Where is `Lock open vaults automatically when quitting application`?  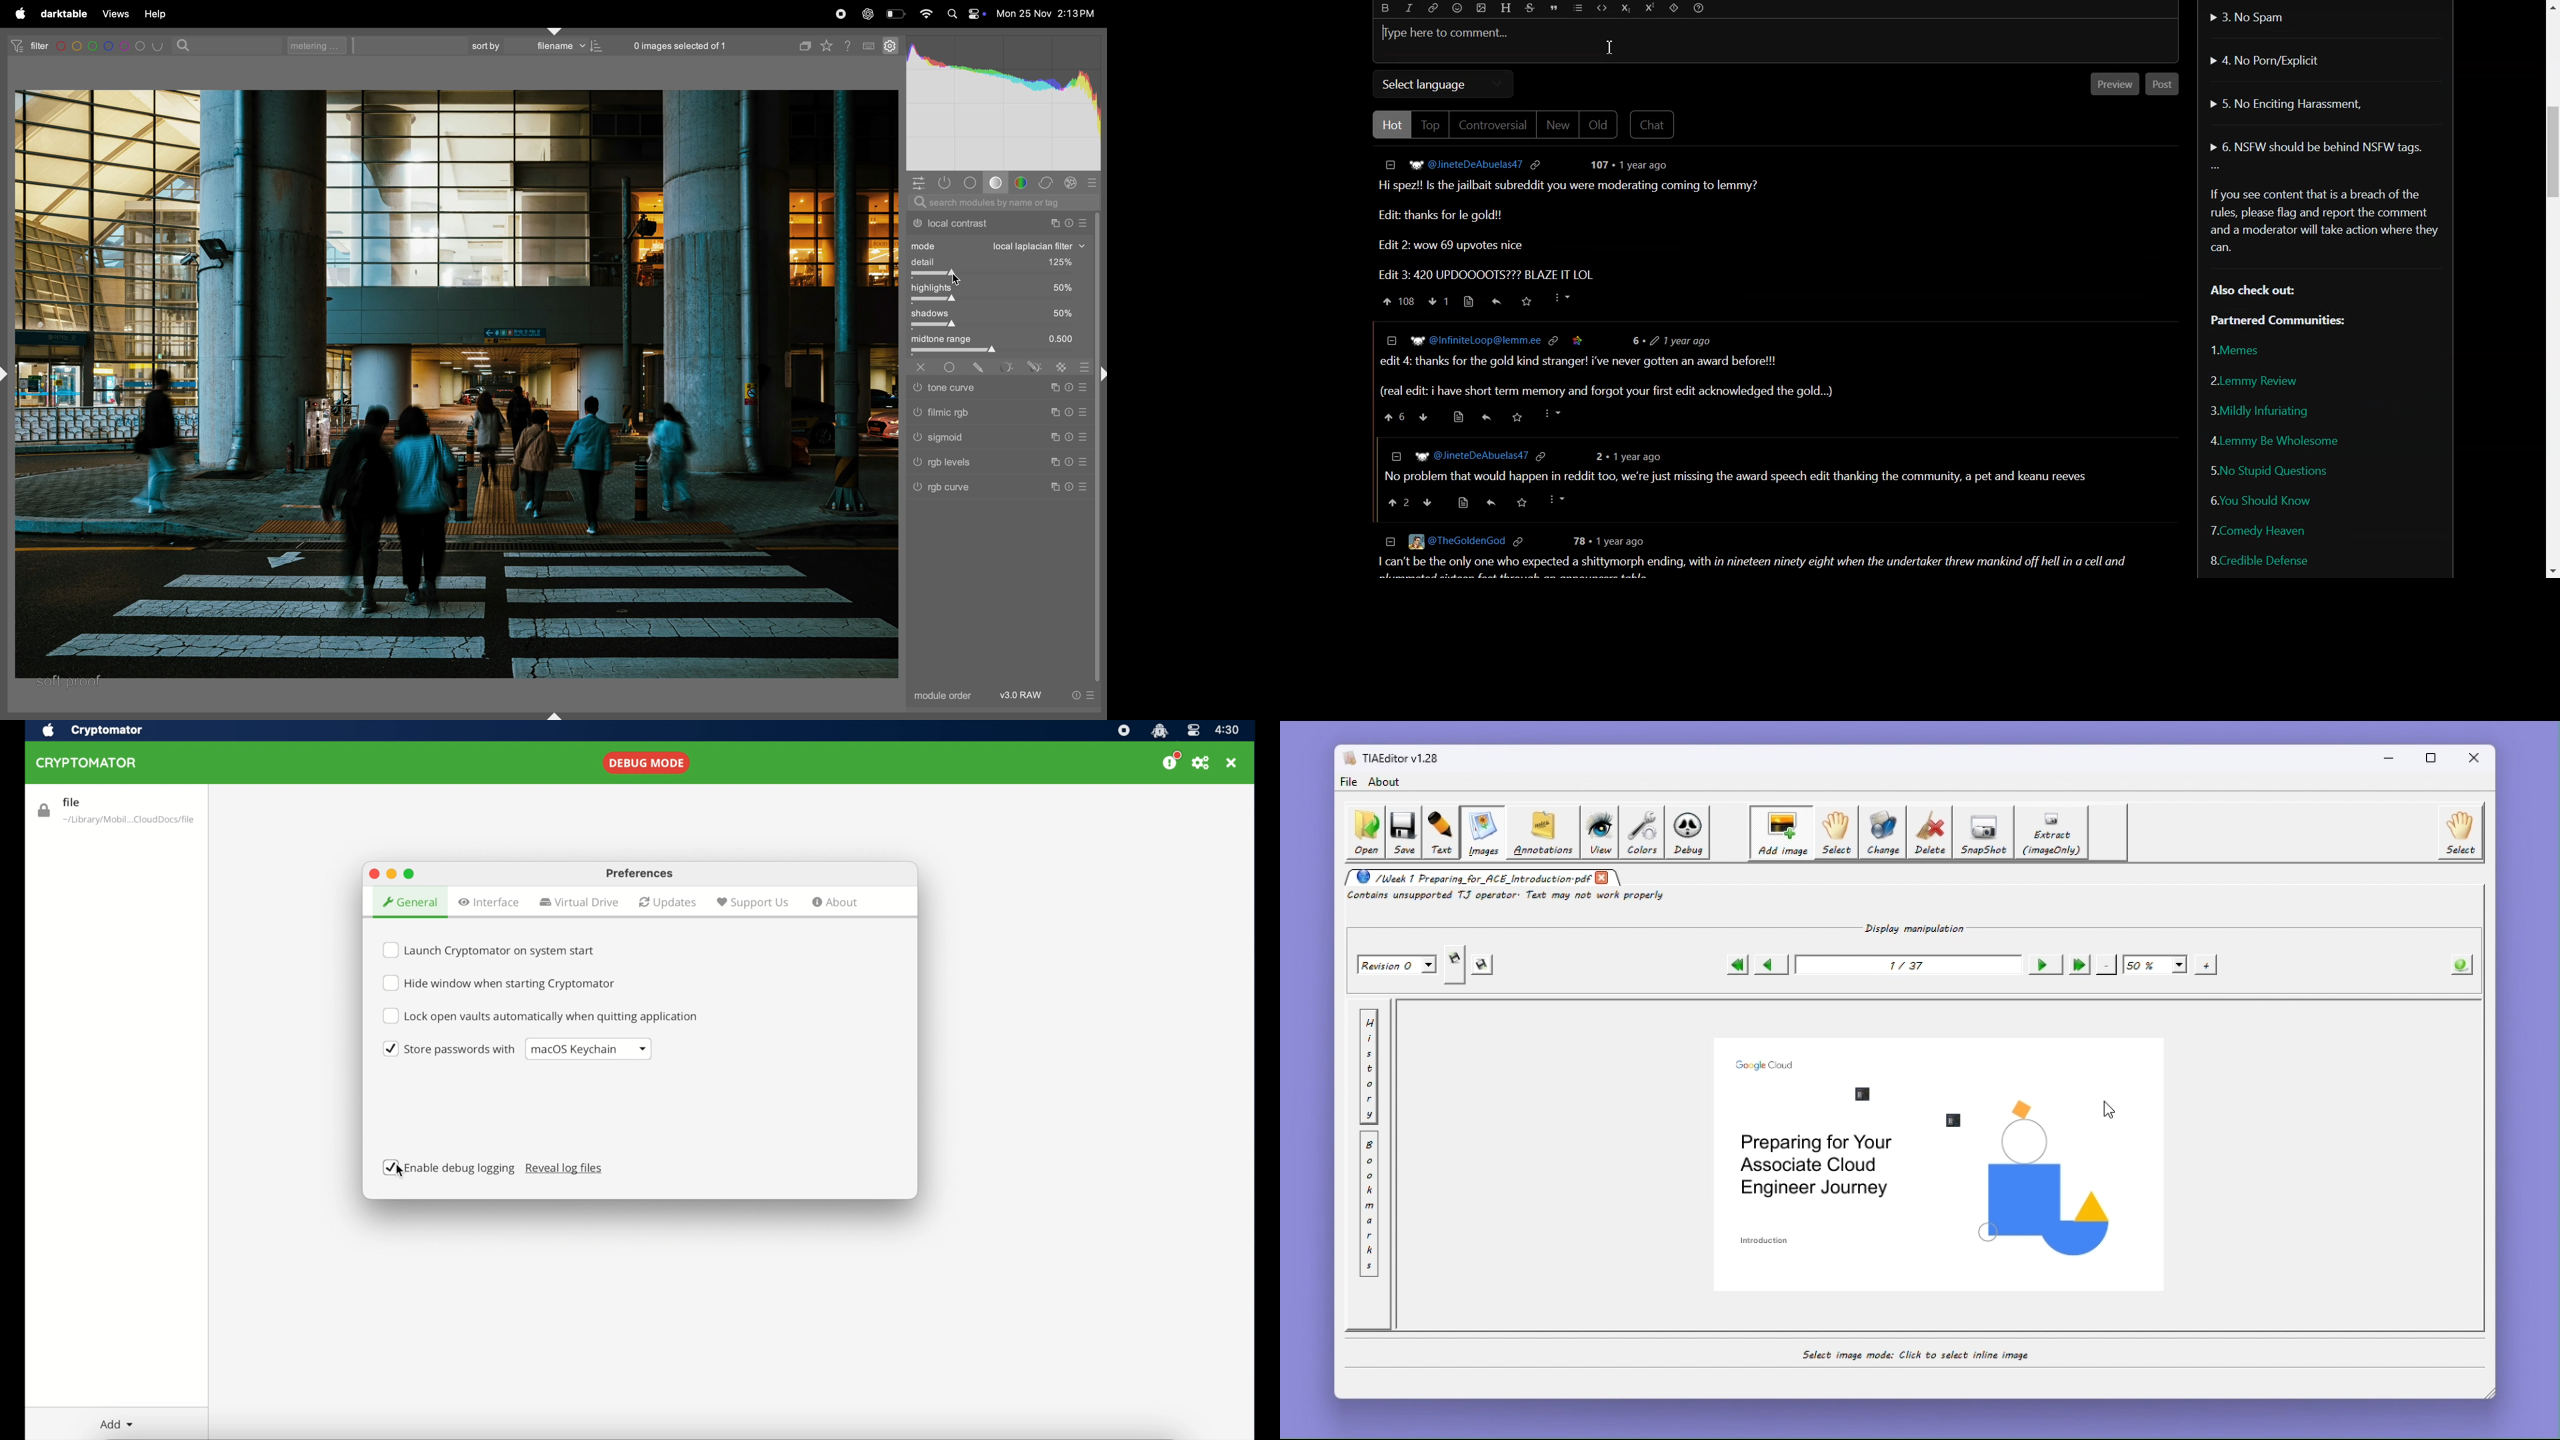 Lock open vaults automatically when quitting application is located at coordinates (541, 1016).